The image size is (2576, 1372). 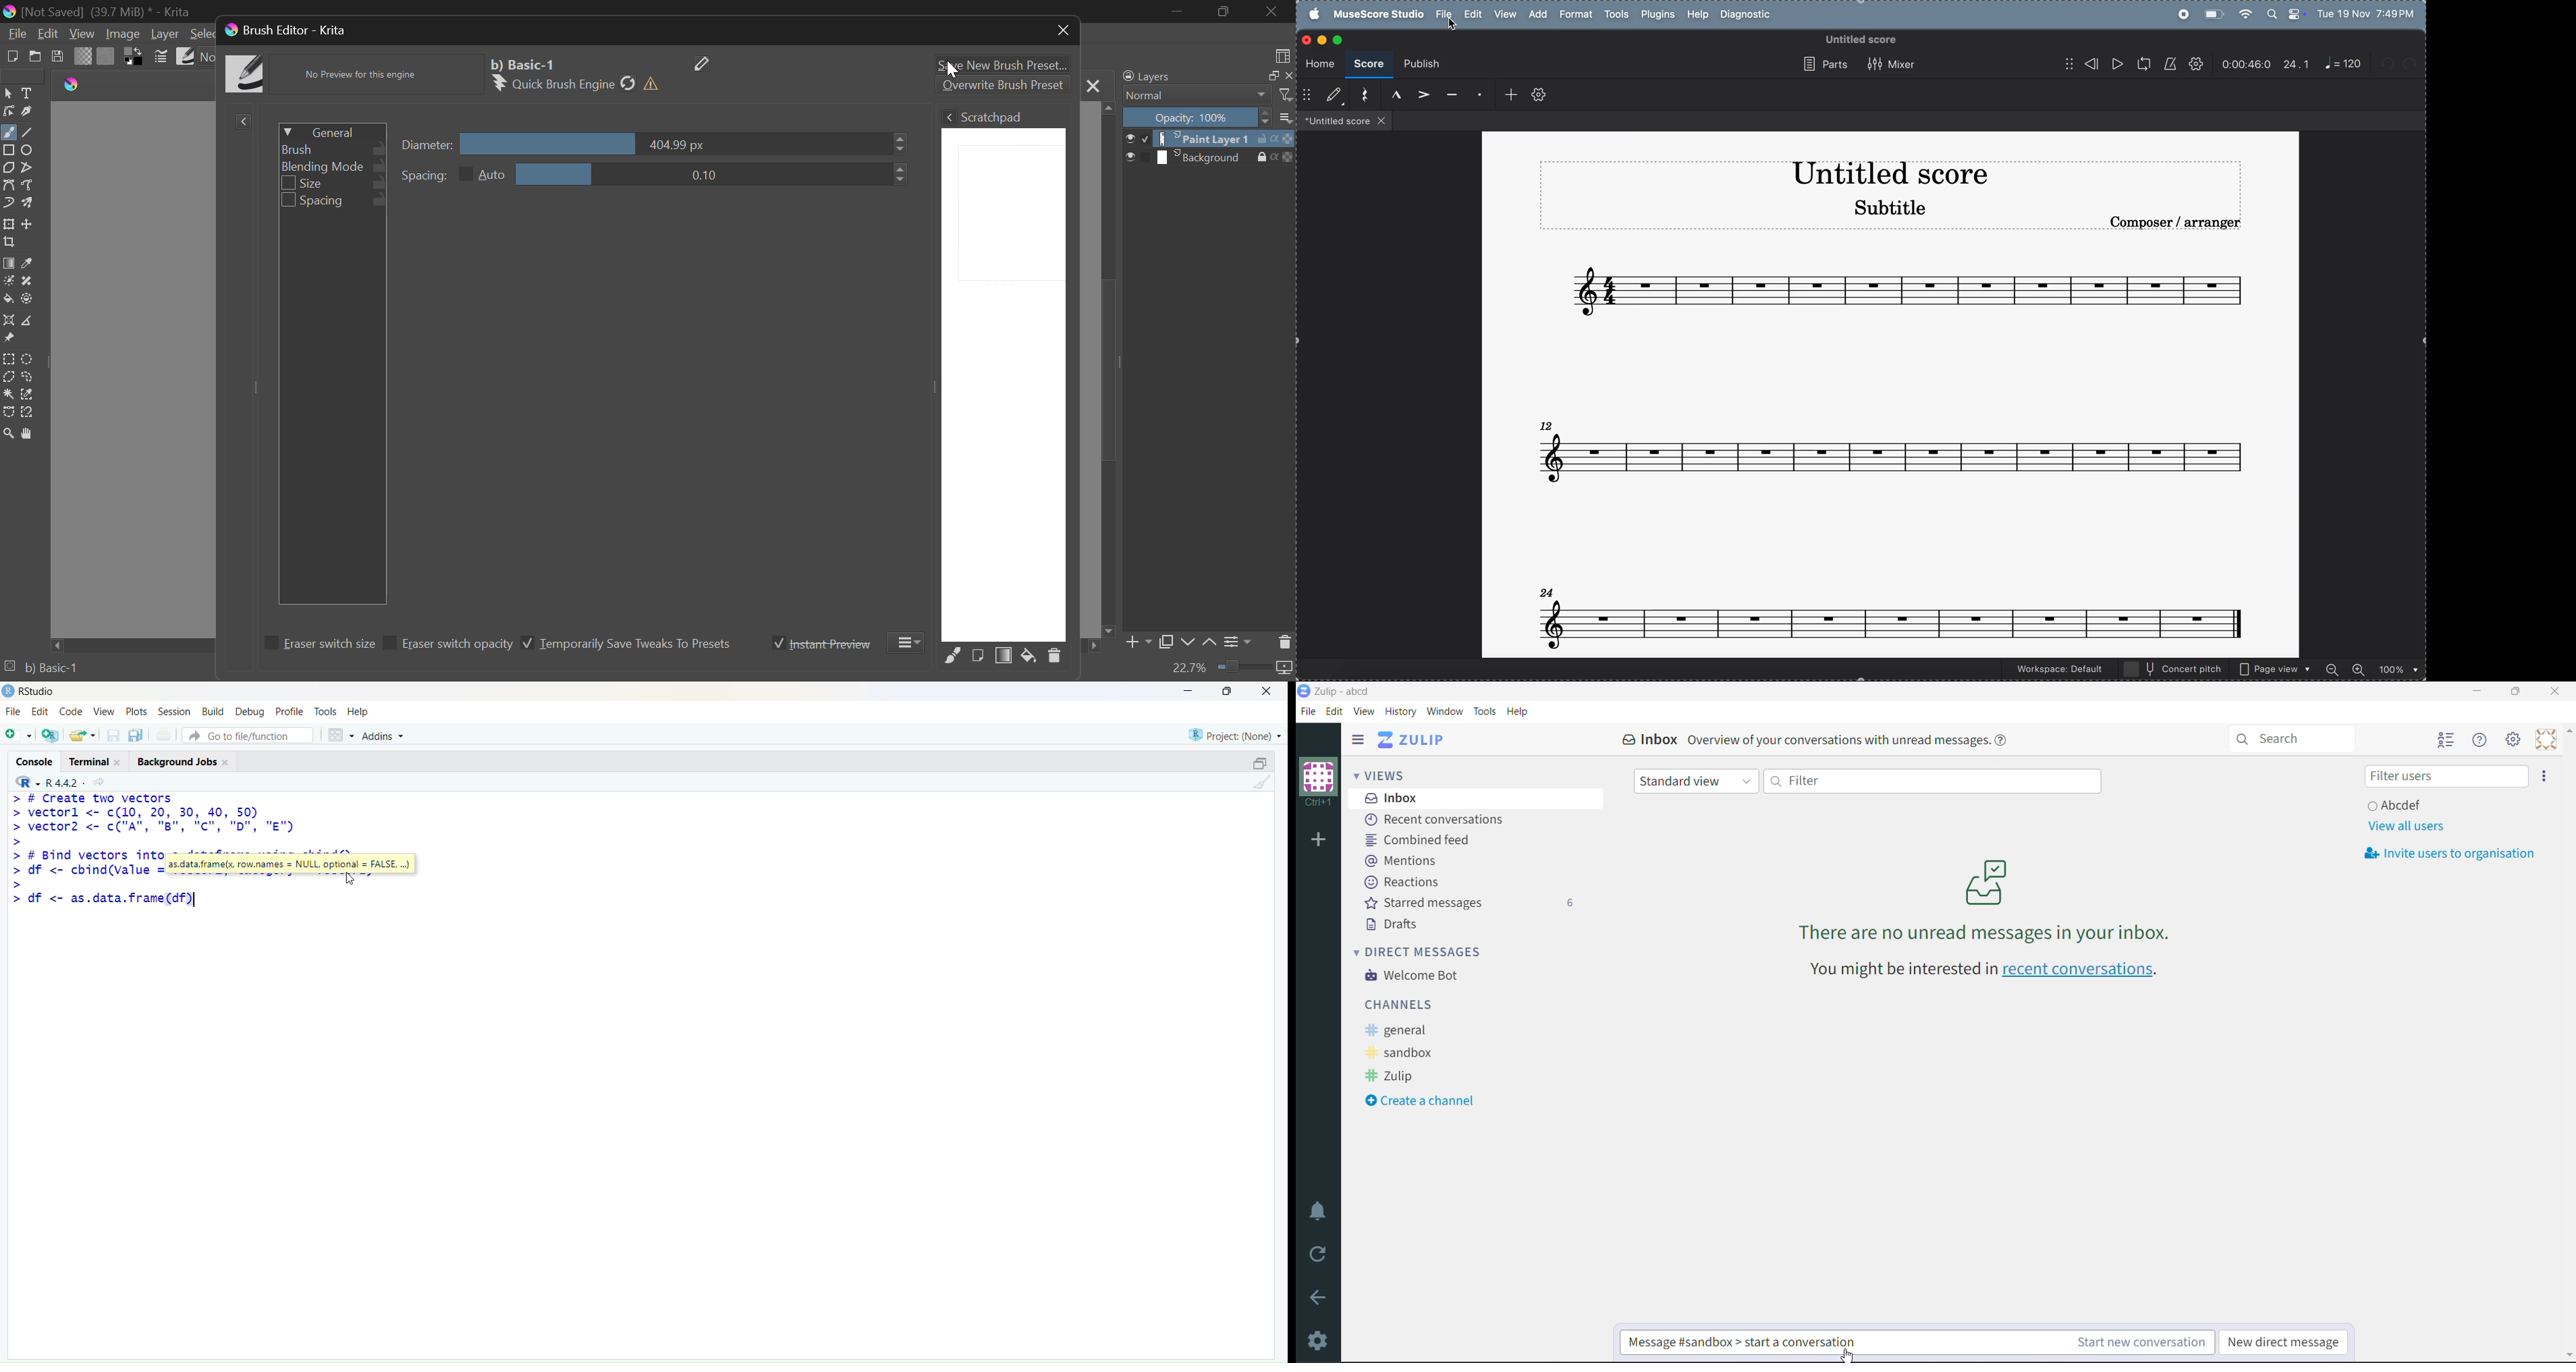 What do you see at coordinates (101, 783) in the screenshot?
I see `View current directory` at bounding box center [101, 783].